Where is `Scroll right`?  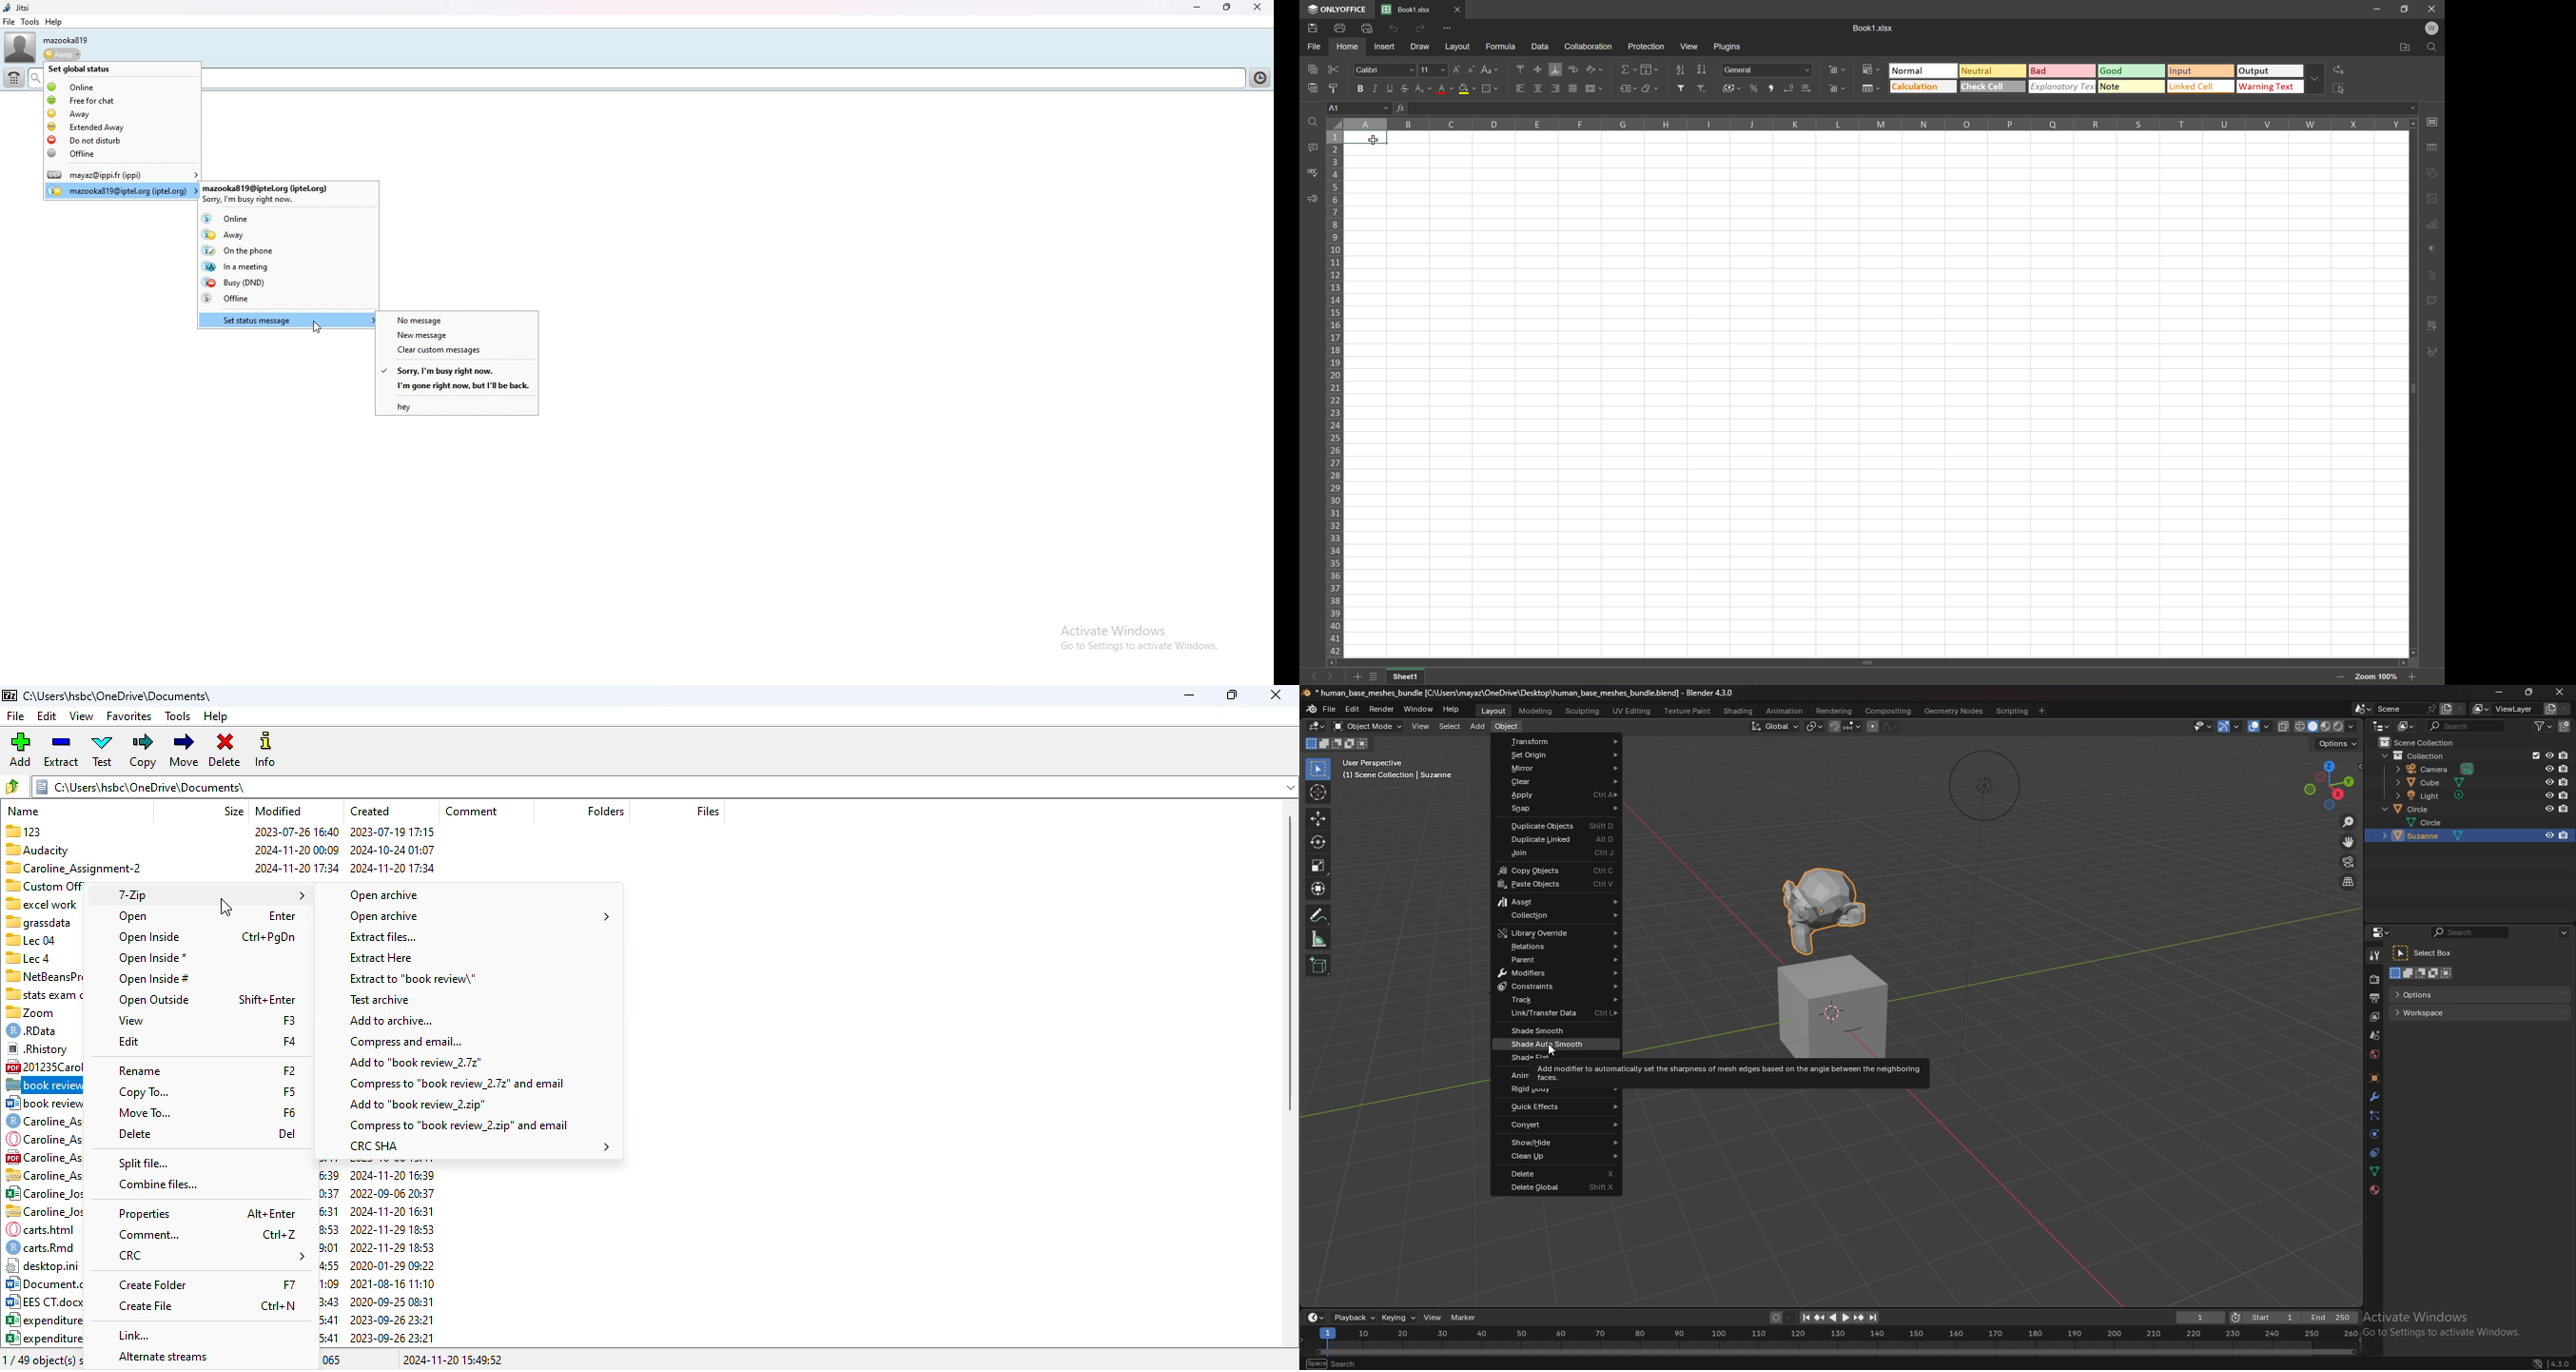 Scroll right is located at coordinates (2401, 660).